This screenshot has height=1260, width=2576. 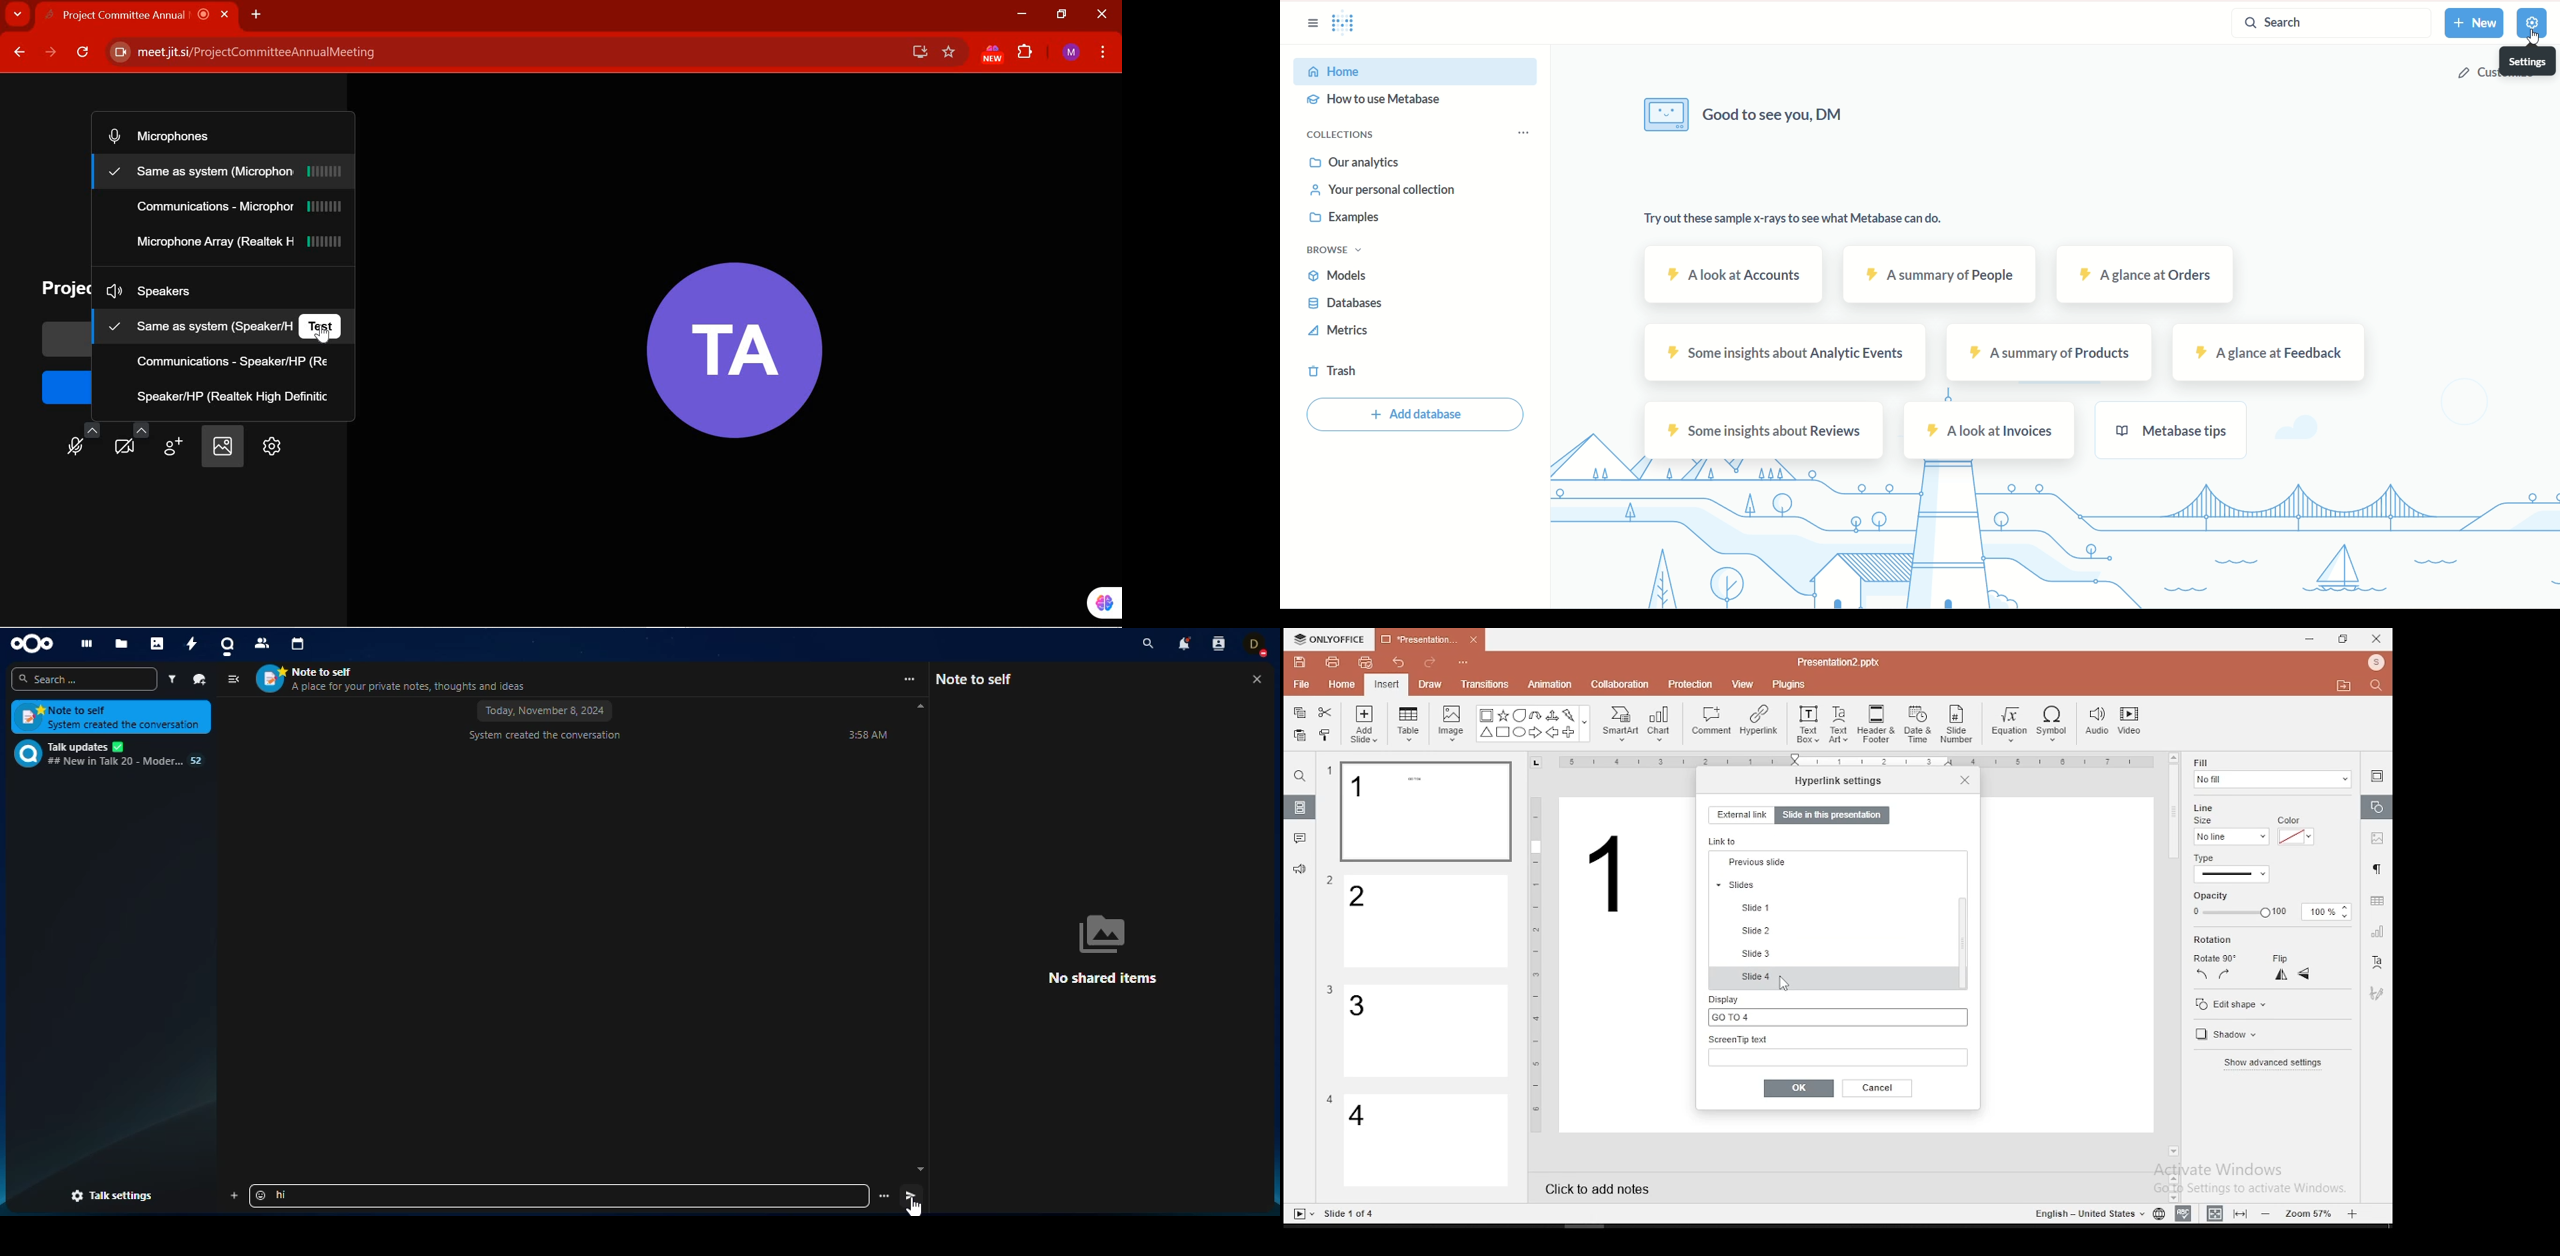 I want to click on undo, so click(x=1399, y=664).